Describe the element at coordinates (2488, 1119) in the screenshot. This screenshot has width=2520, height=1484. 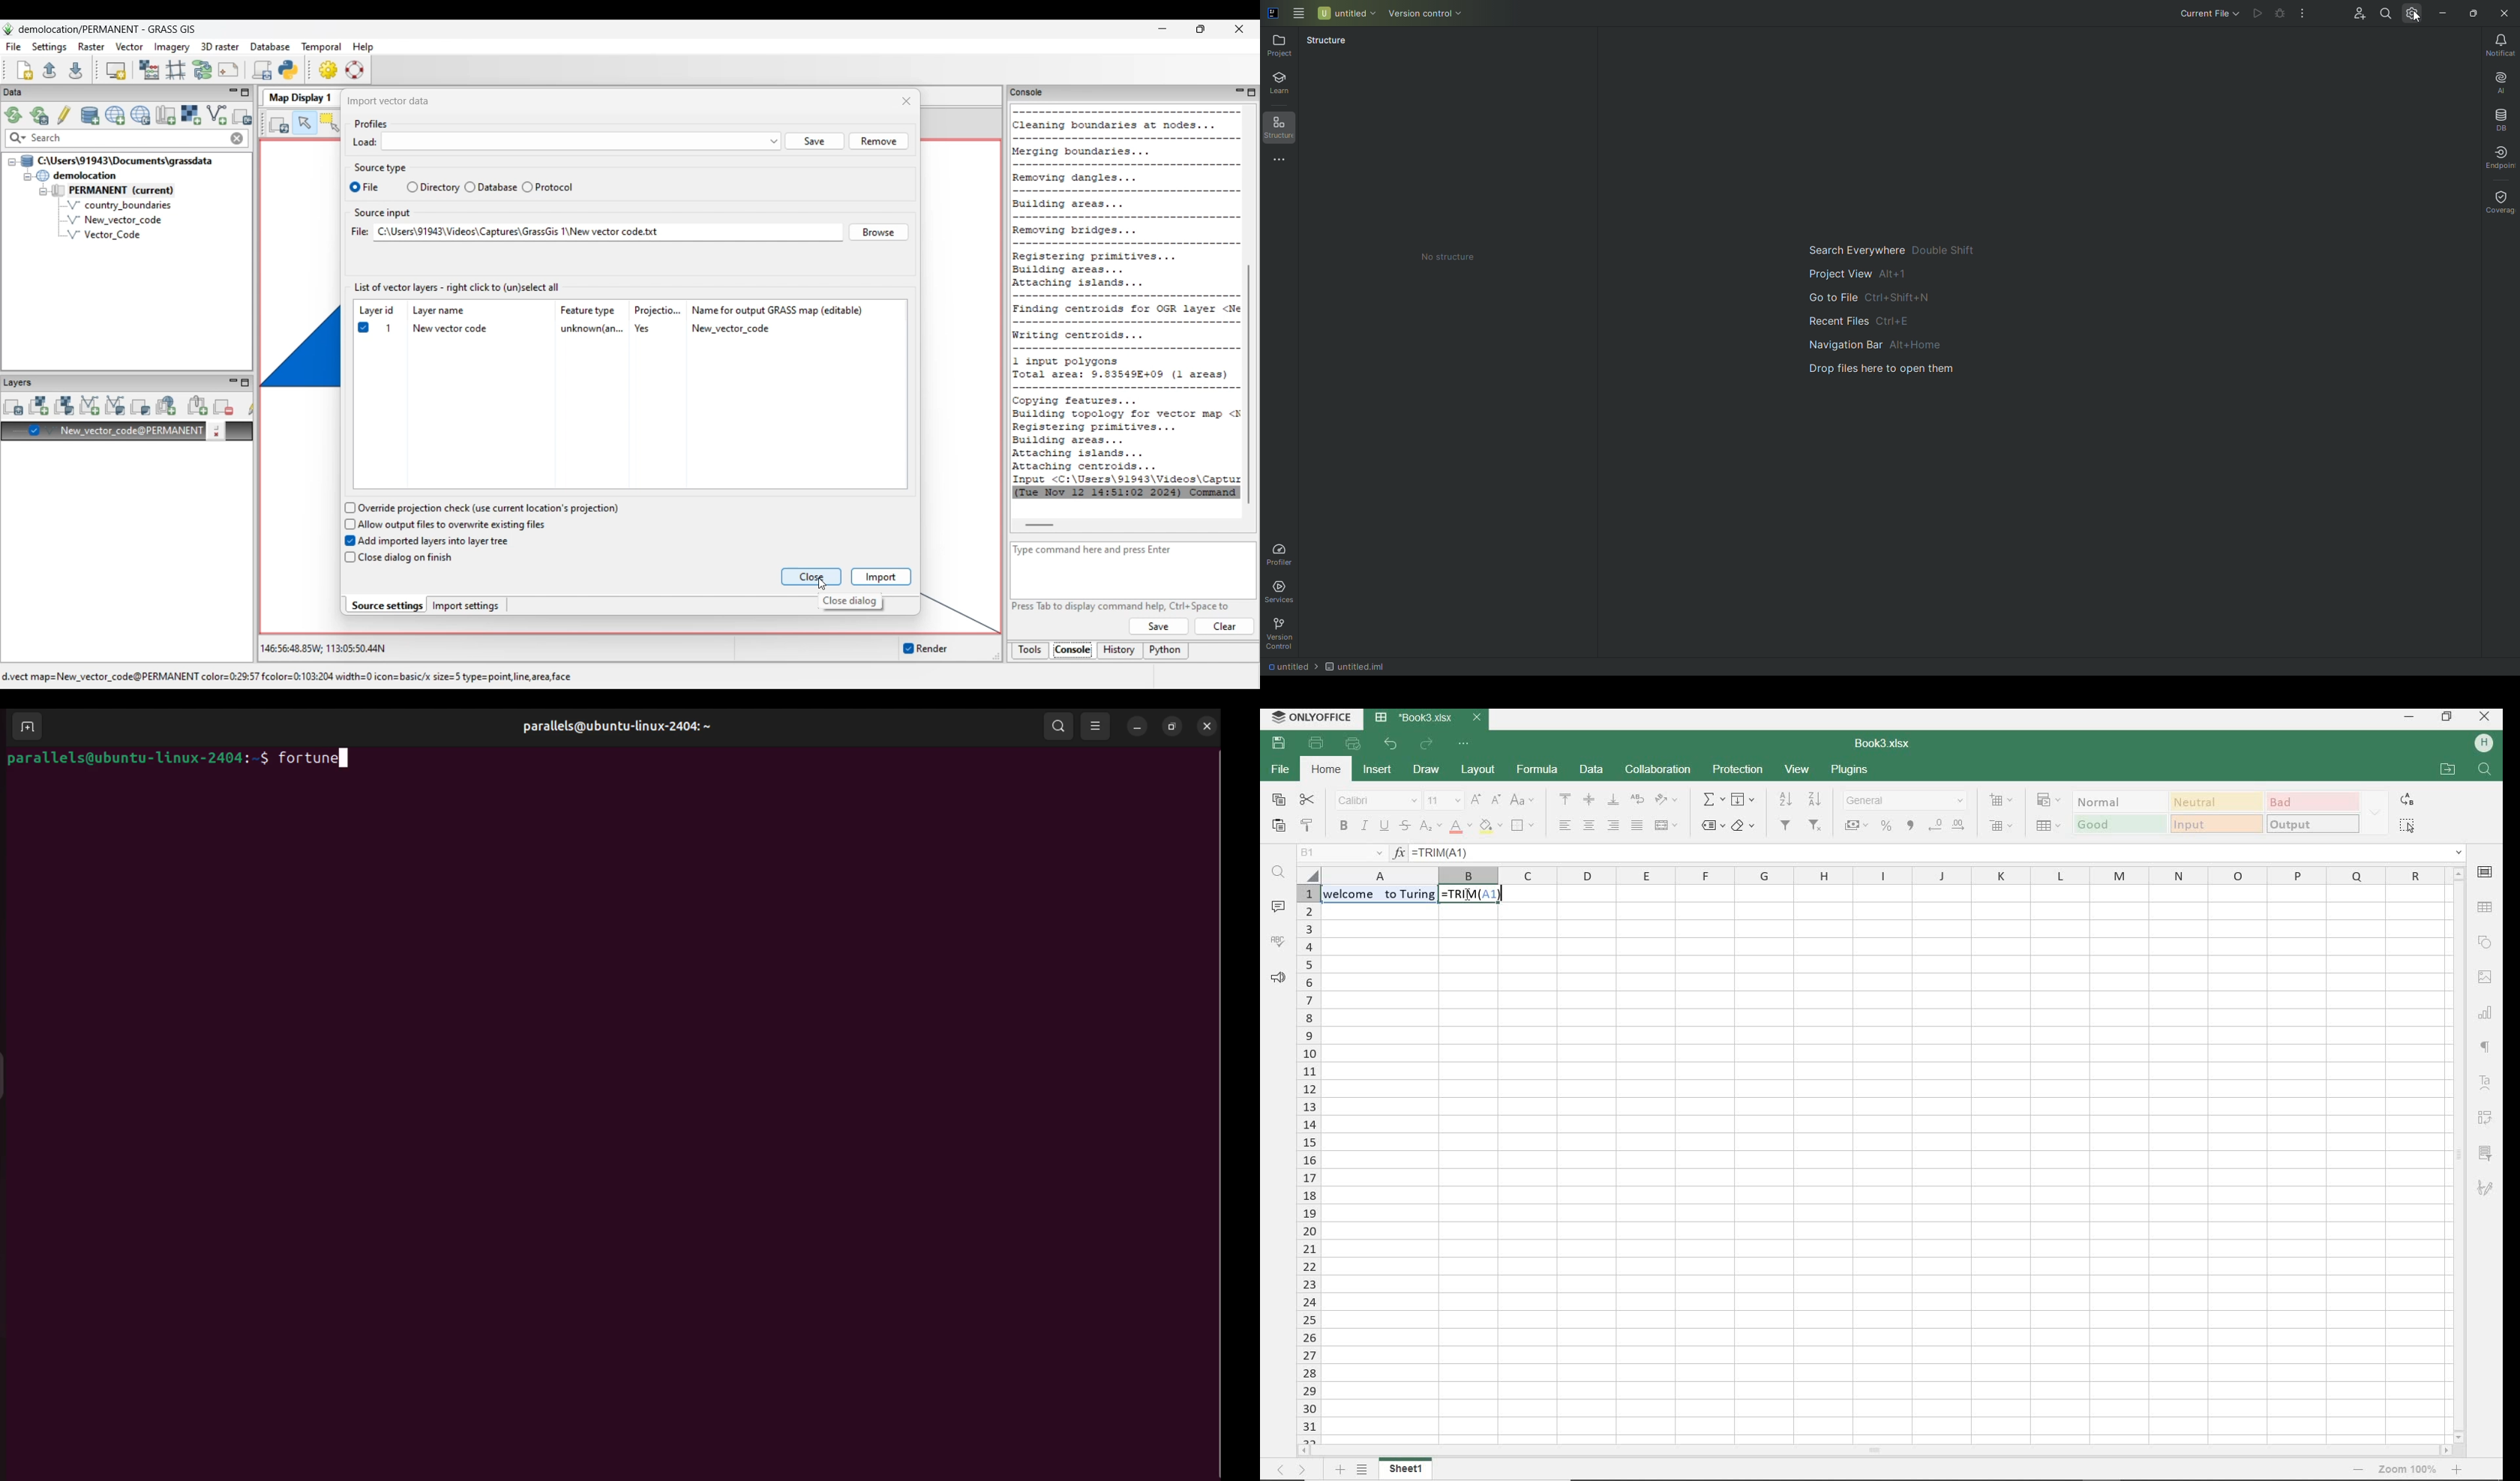
I see `pivot table` at that location.